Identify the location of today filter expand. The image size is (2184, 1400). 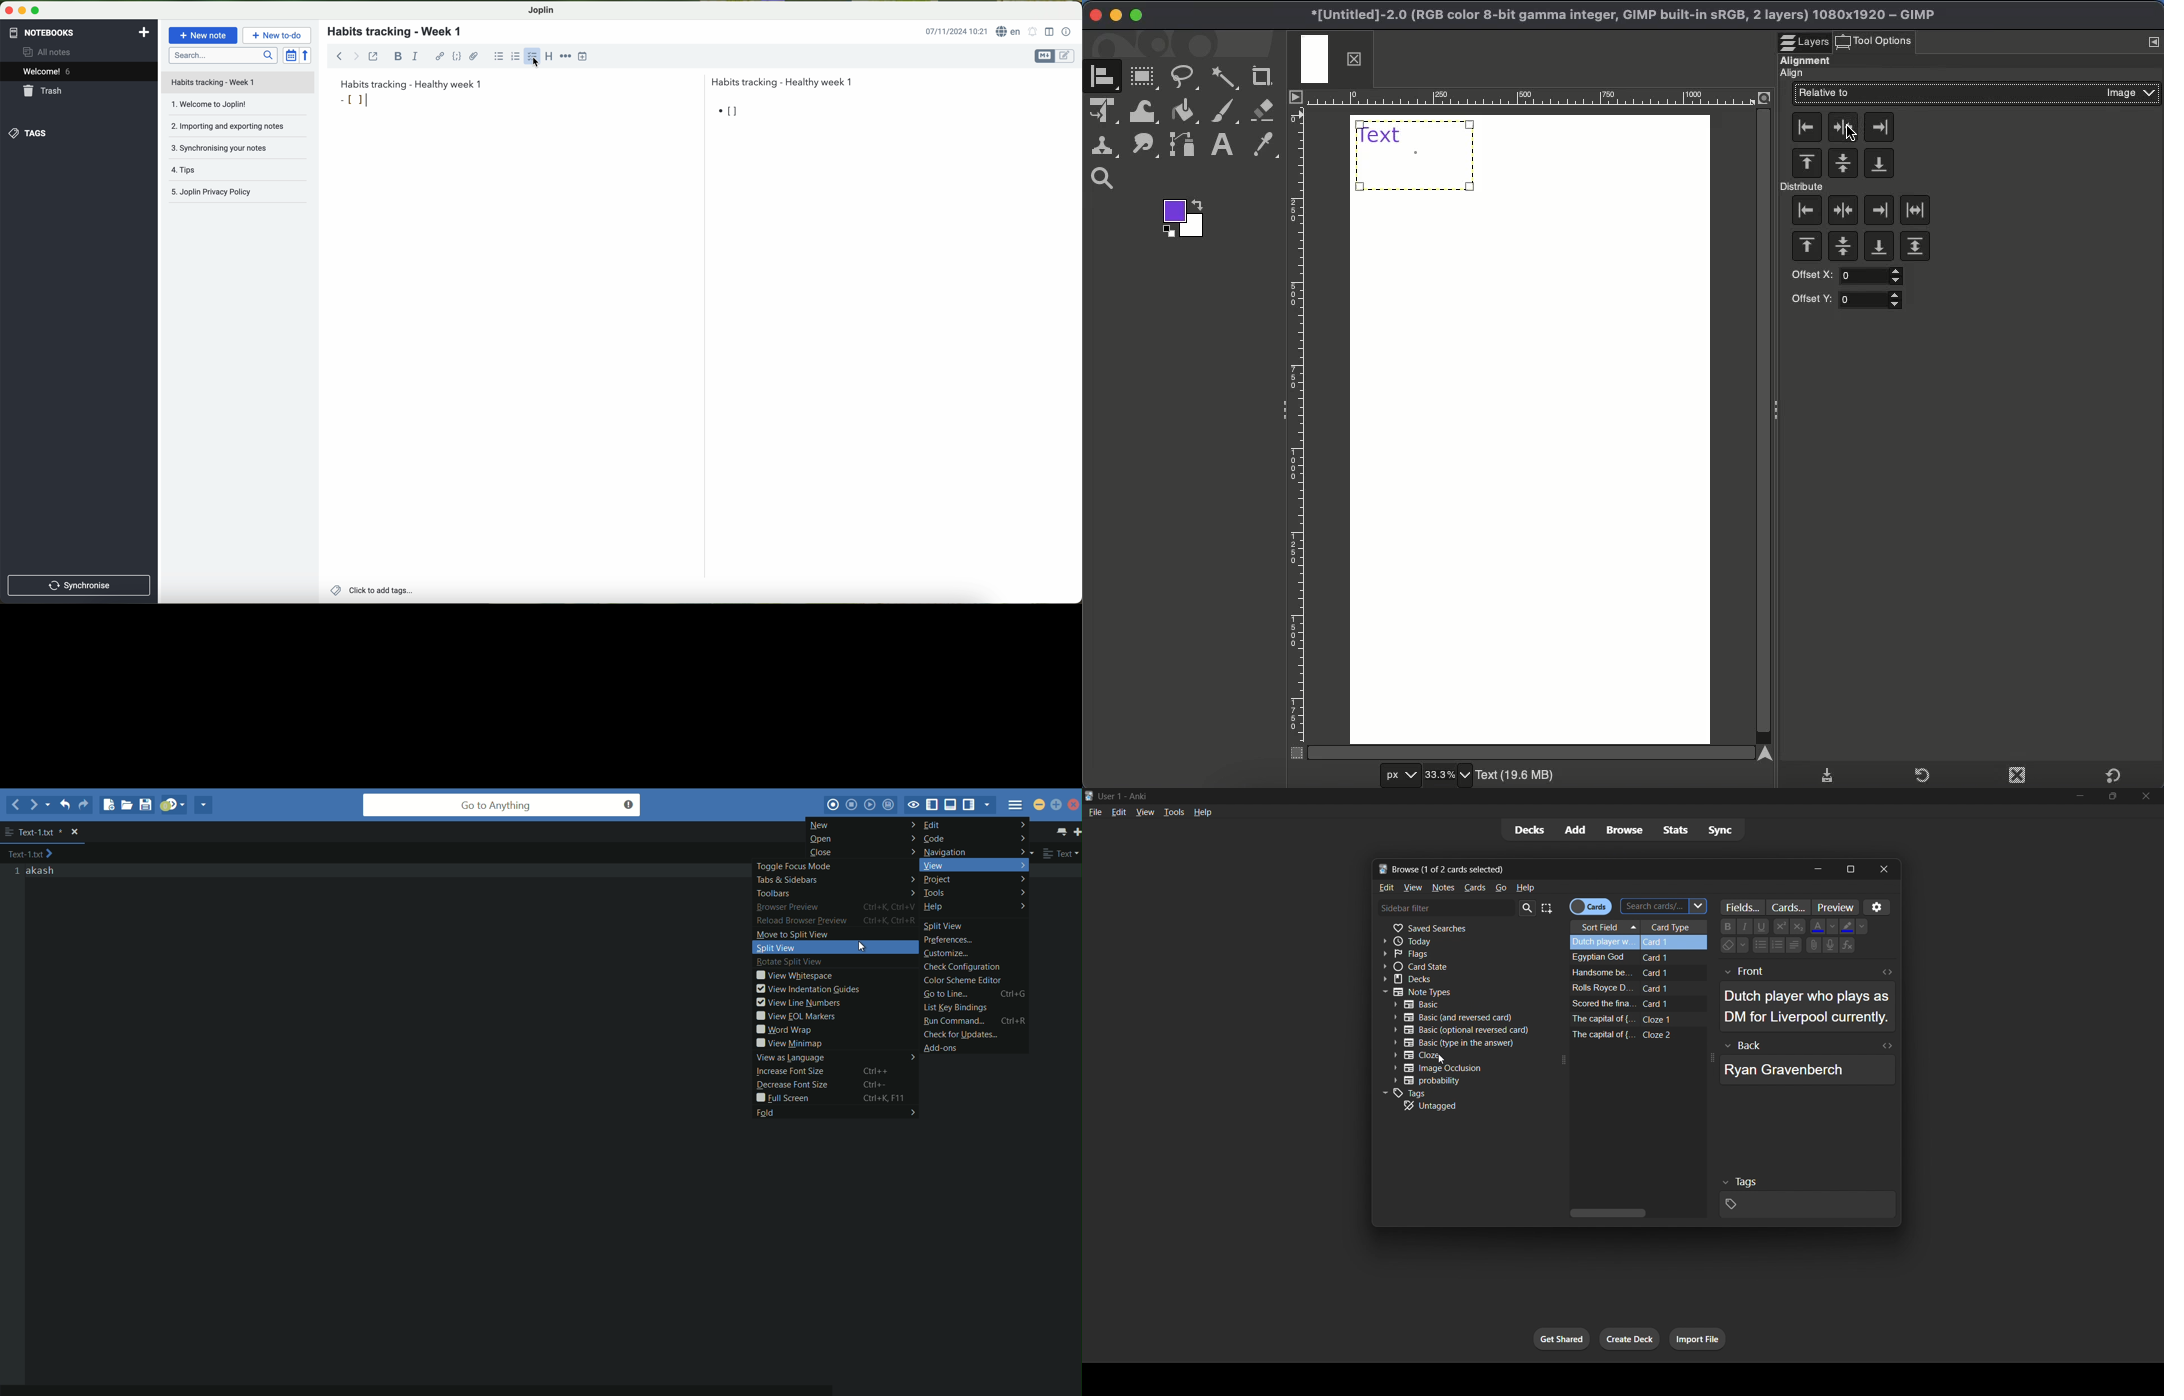
(1471, 941).